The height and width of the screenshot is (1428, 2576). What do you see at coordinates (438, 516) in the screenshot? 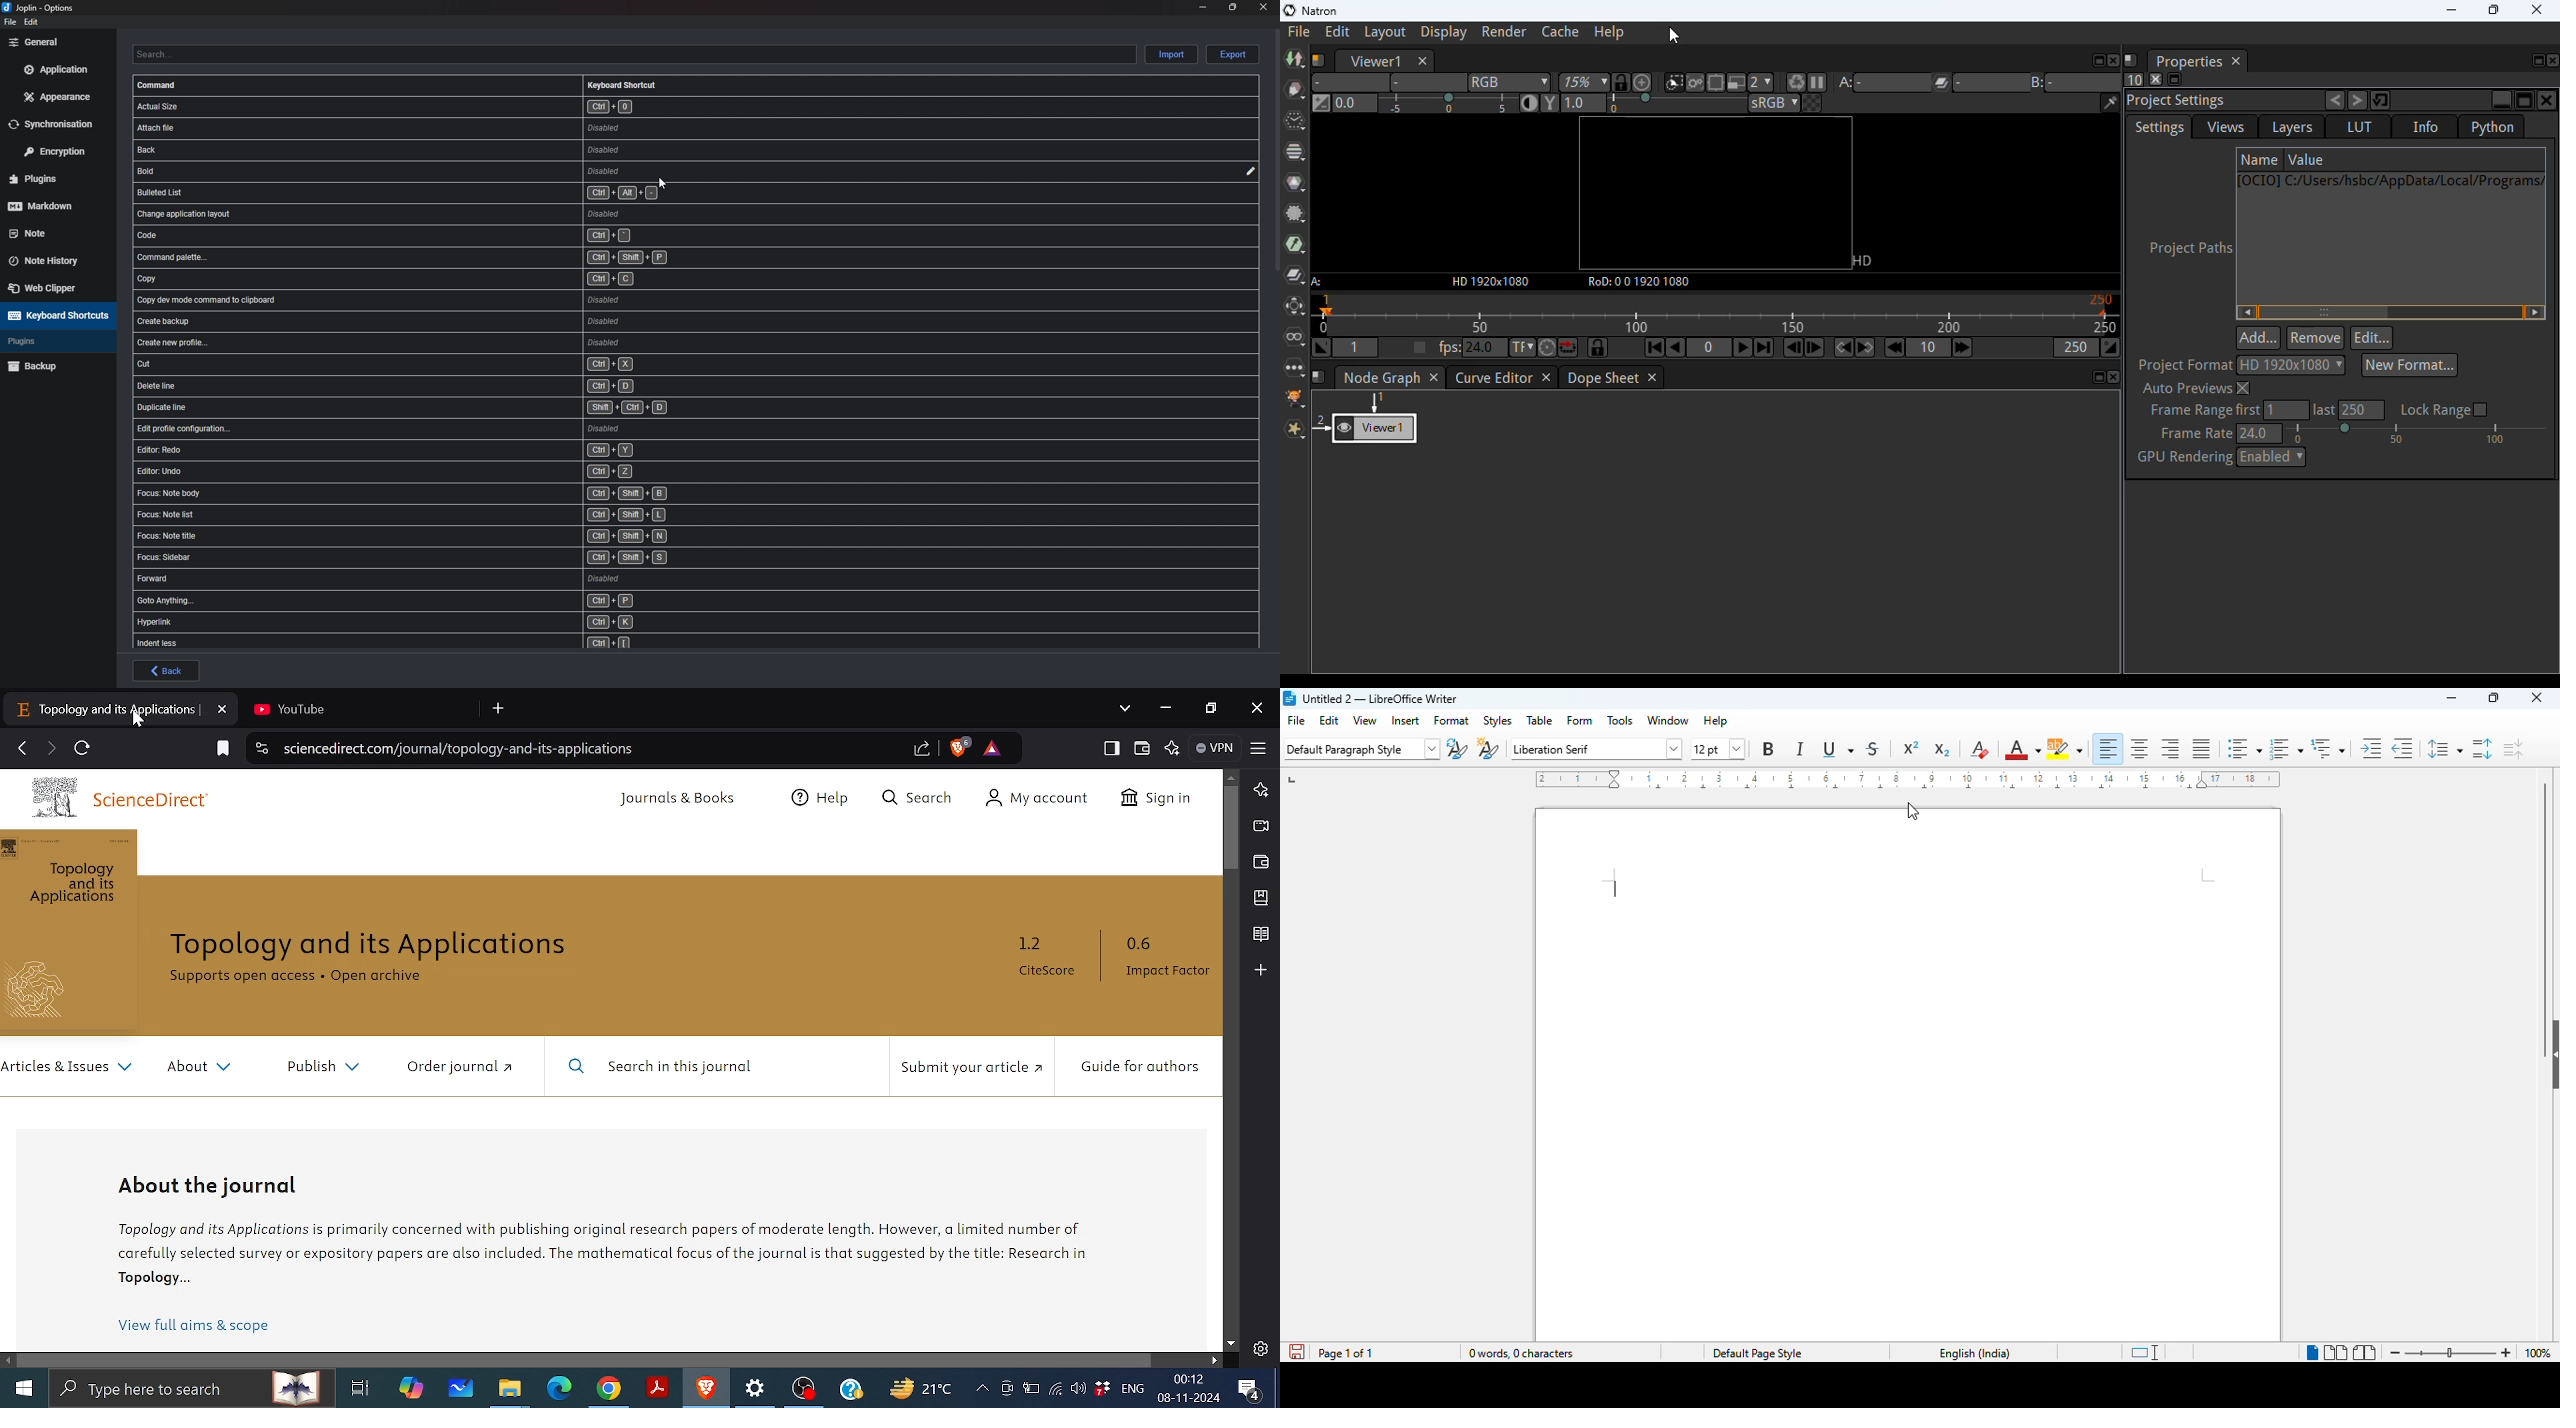
I see `shortcut` at bounding box center [438, 516].